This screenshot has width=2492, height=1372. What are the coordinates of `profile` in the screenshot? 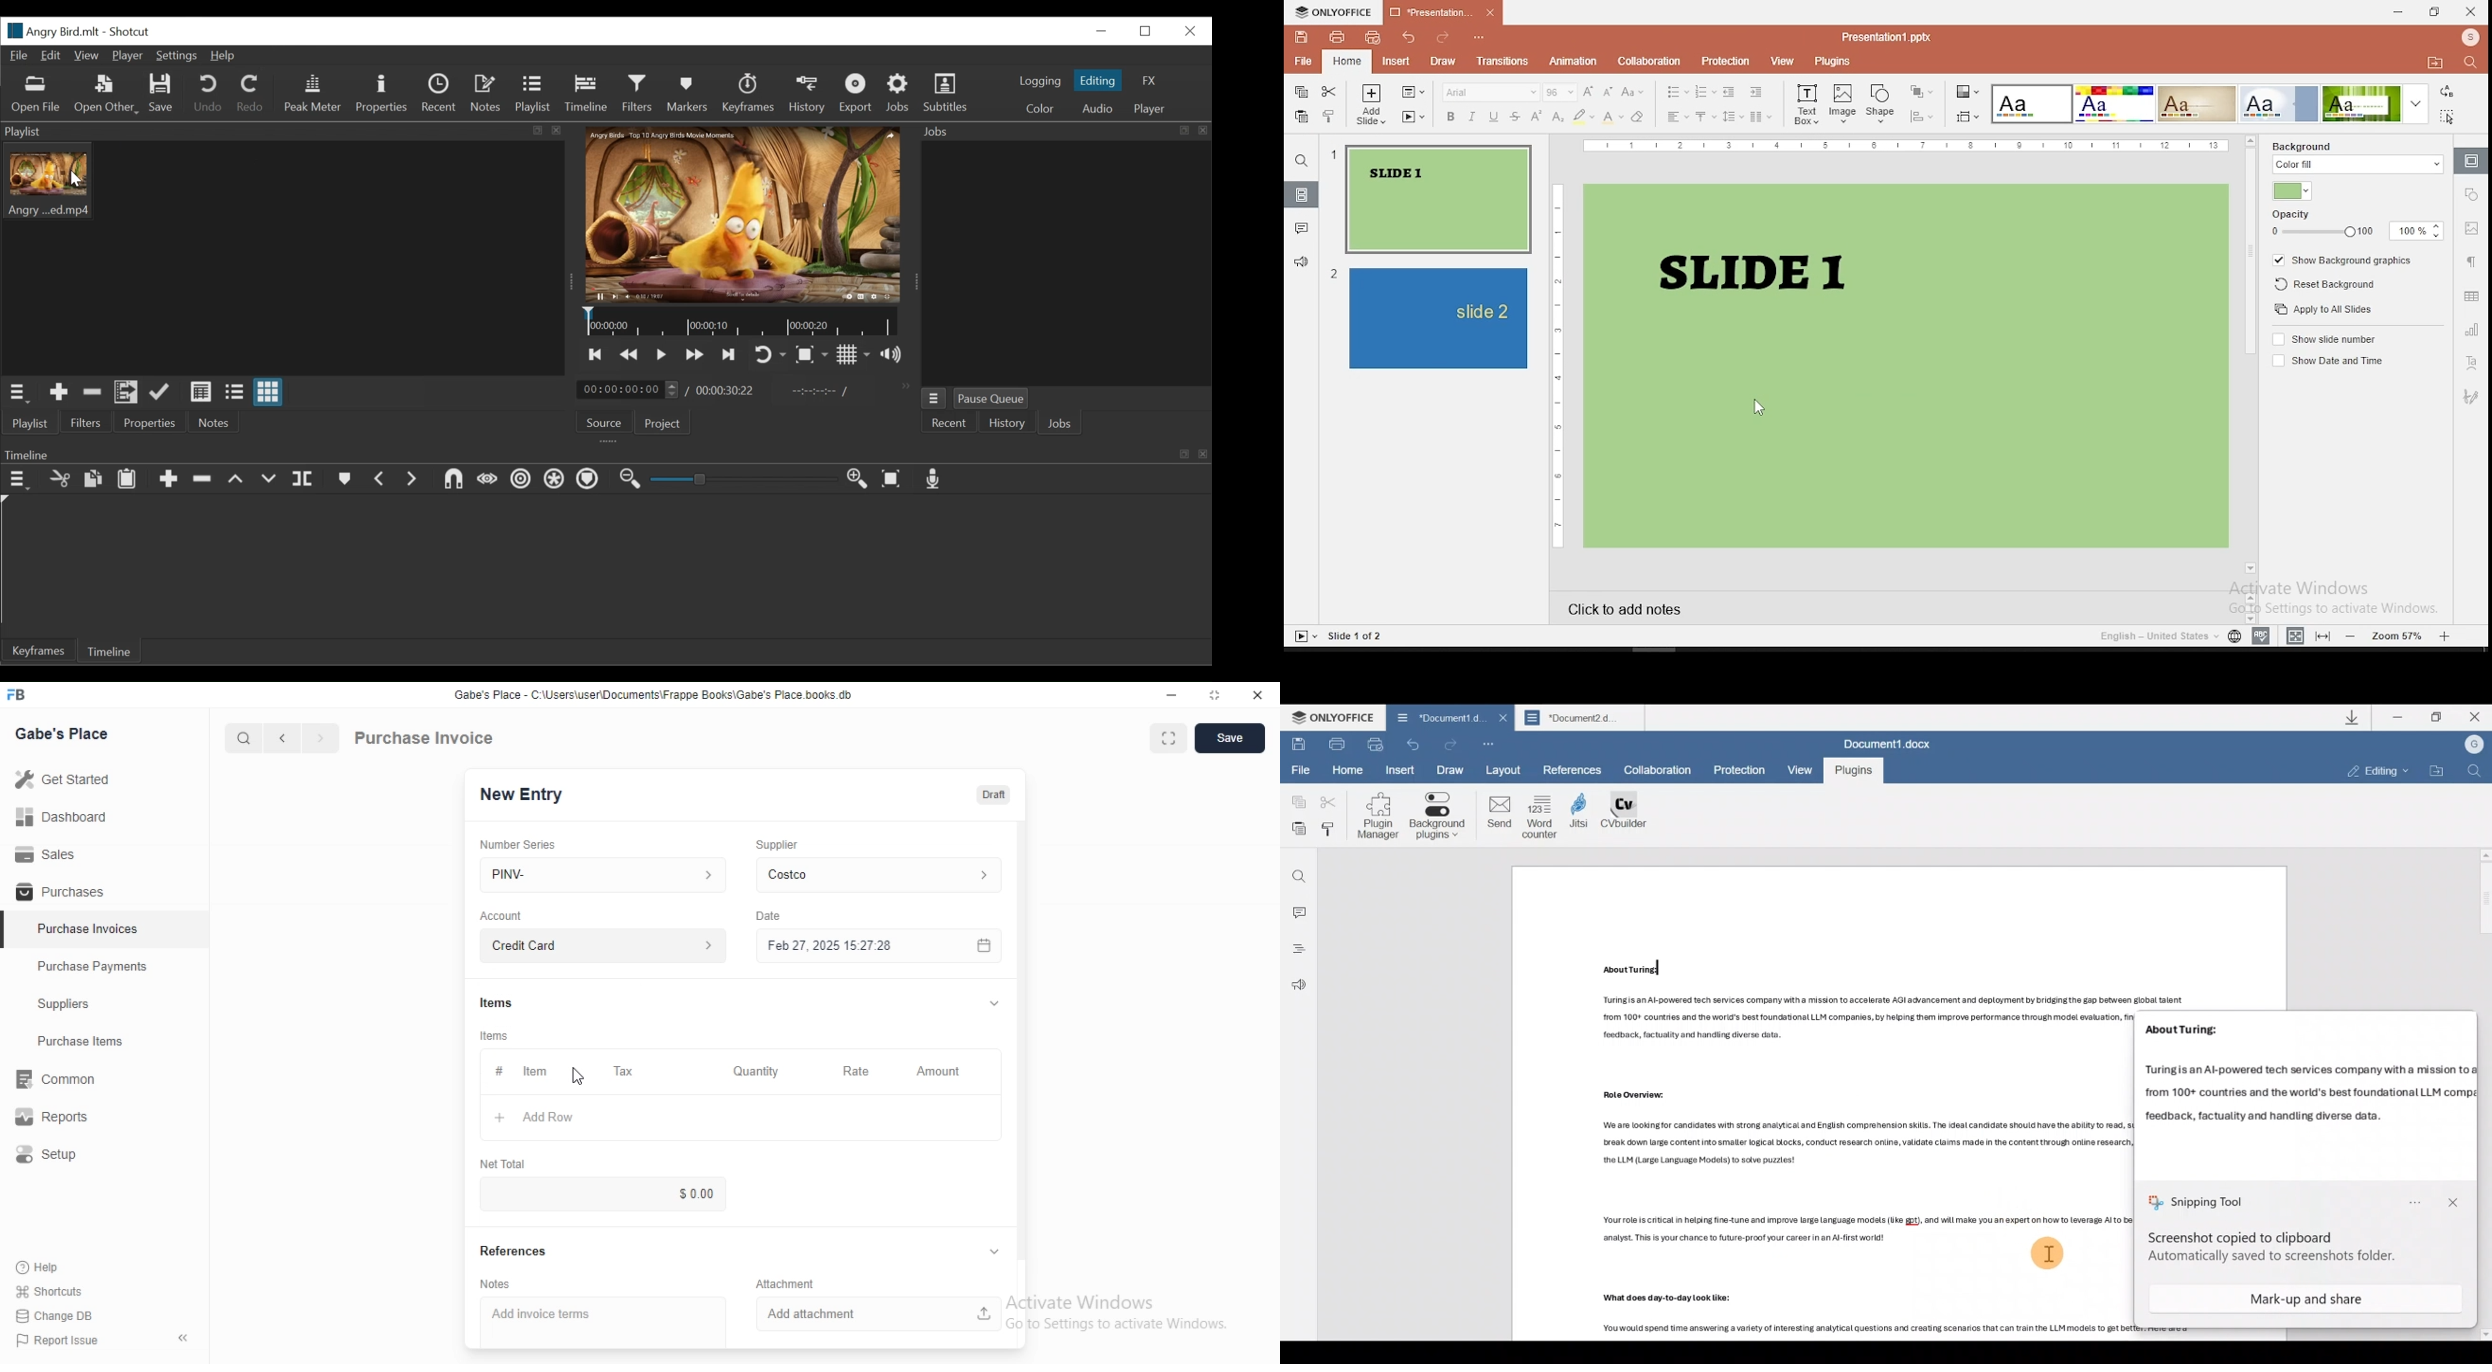 It's located at (2472, 38).